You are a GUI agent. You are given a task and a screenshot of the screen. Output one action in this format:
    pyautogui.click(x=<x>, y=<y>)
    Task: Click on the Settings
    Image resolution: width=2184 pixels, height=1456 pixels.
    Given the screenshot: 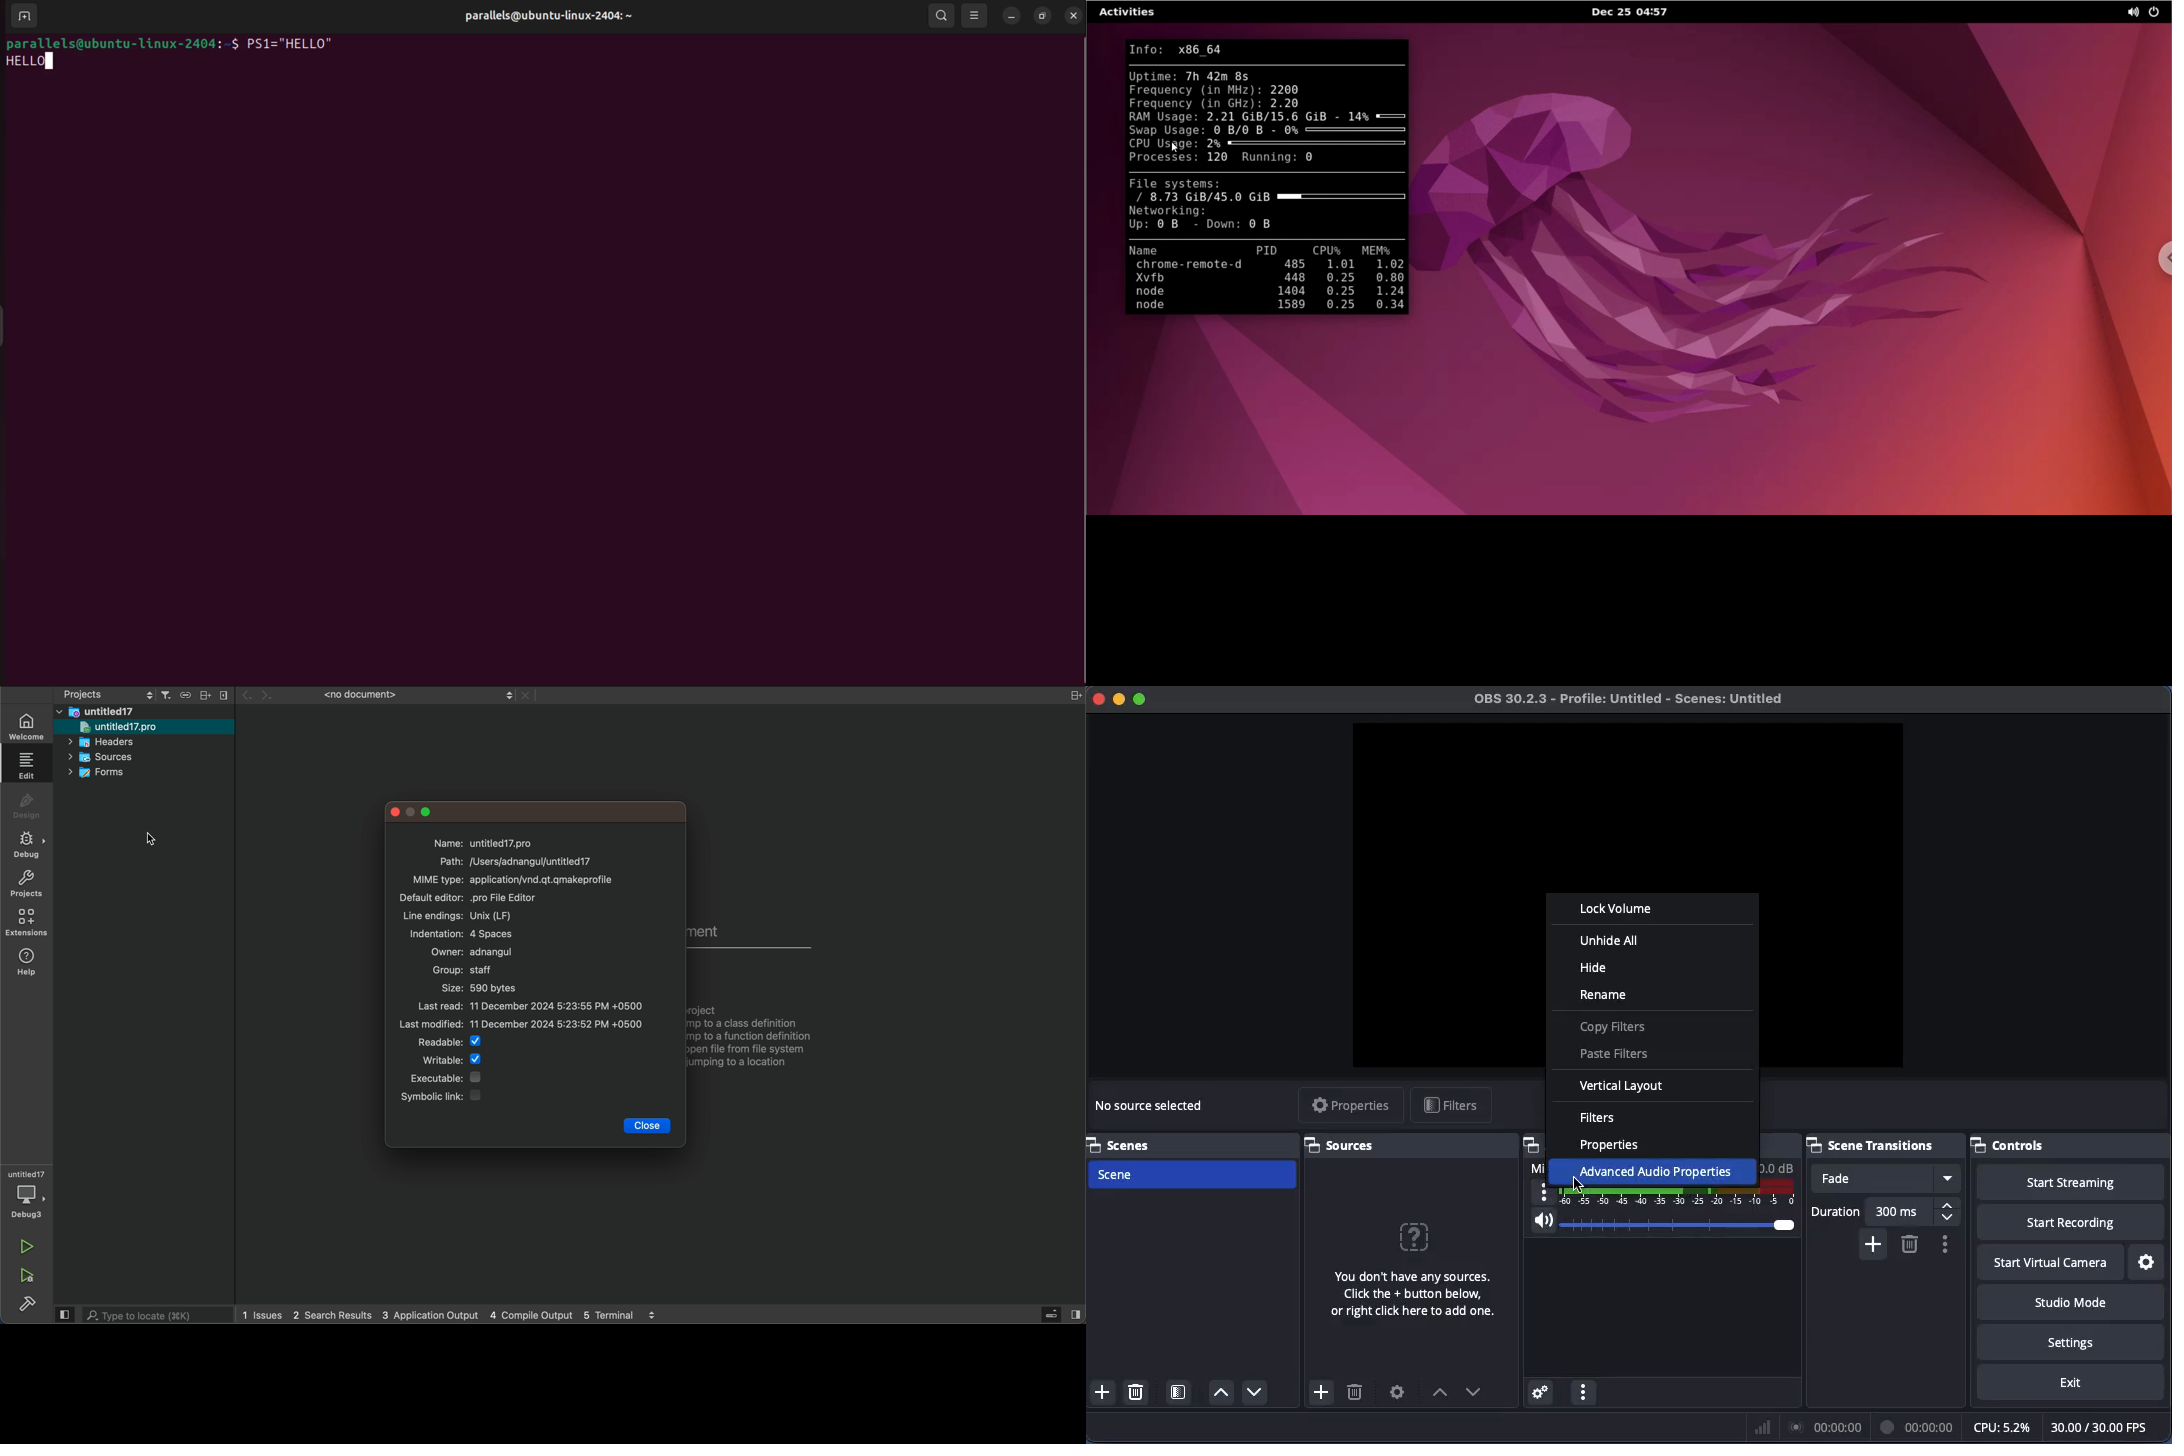 What is the action you would take?
    pyautogui.click(x=1398, y=1392)
    